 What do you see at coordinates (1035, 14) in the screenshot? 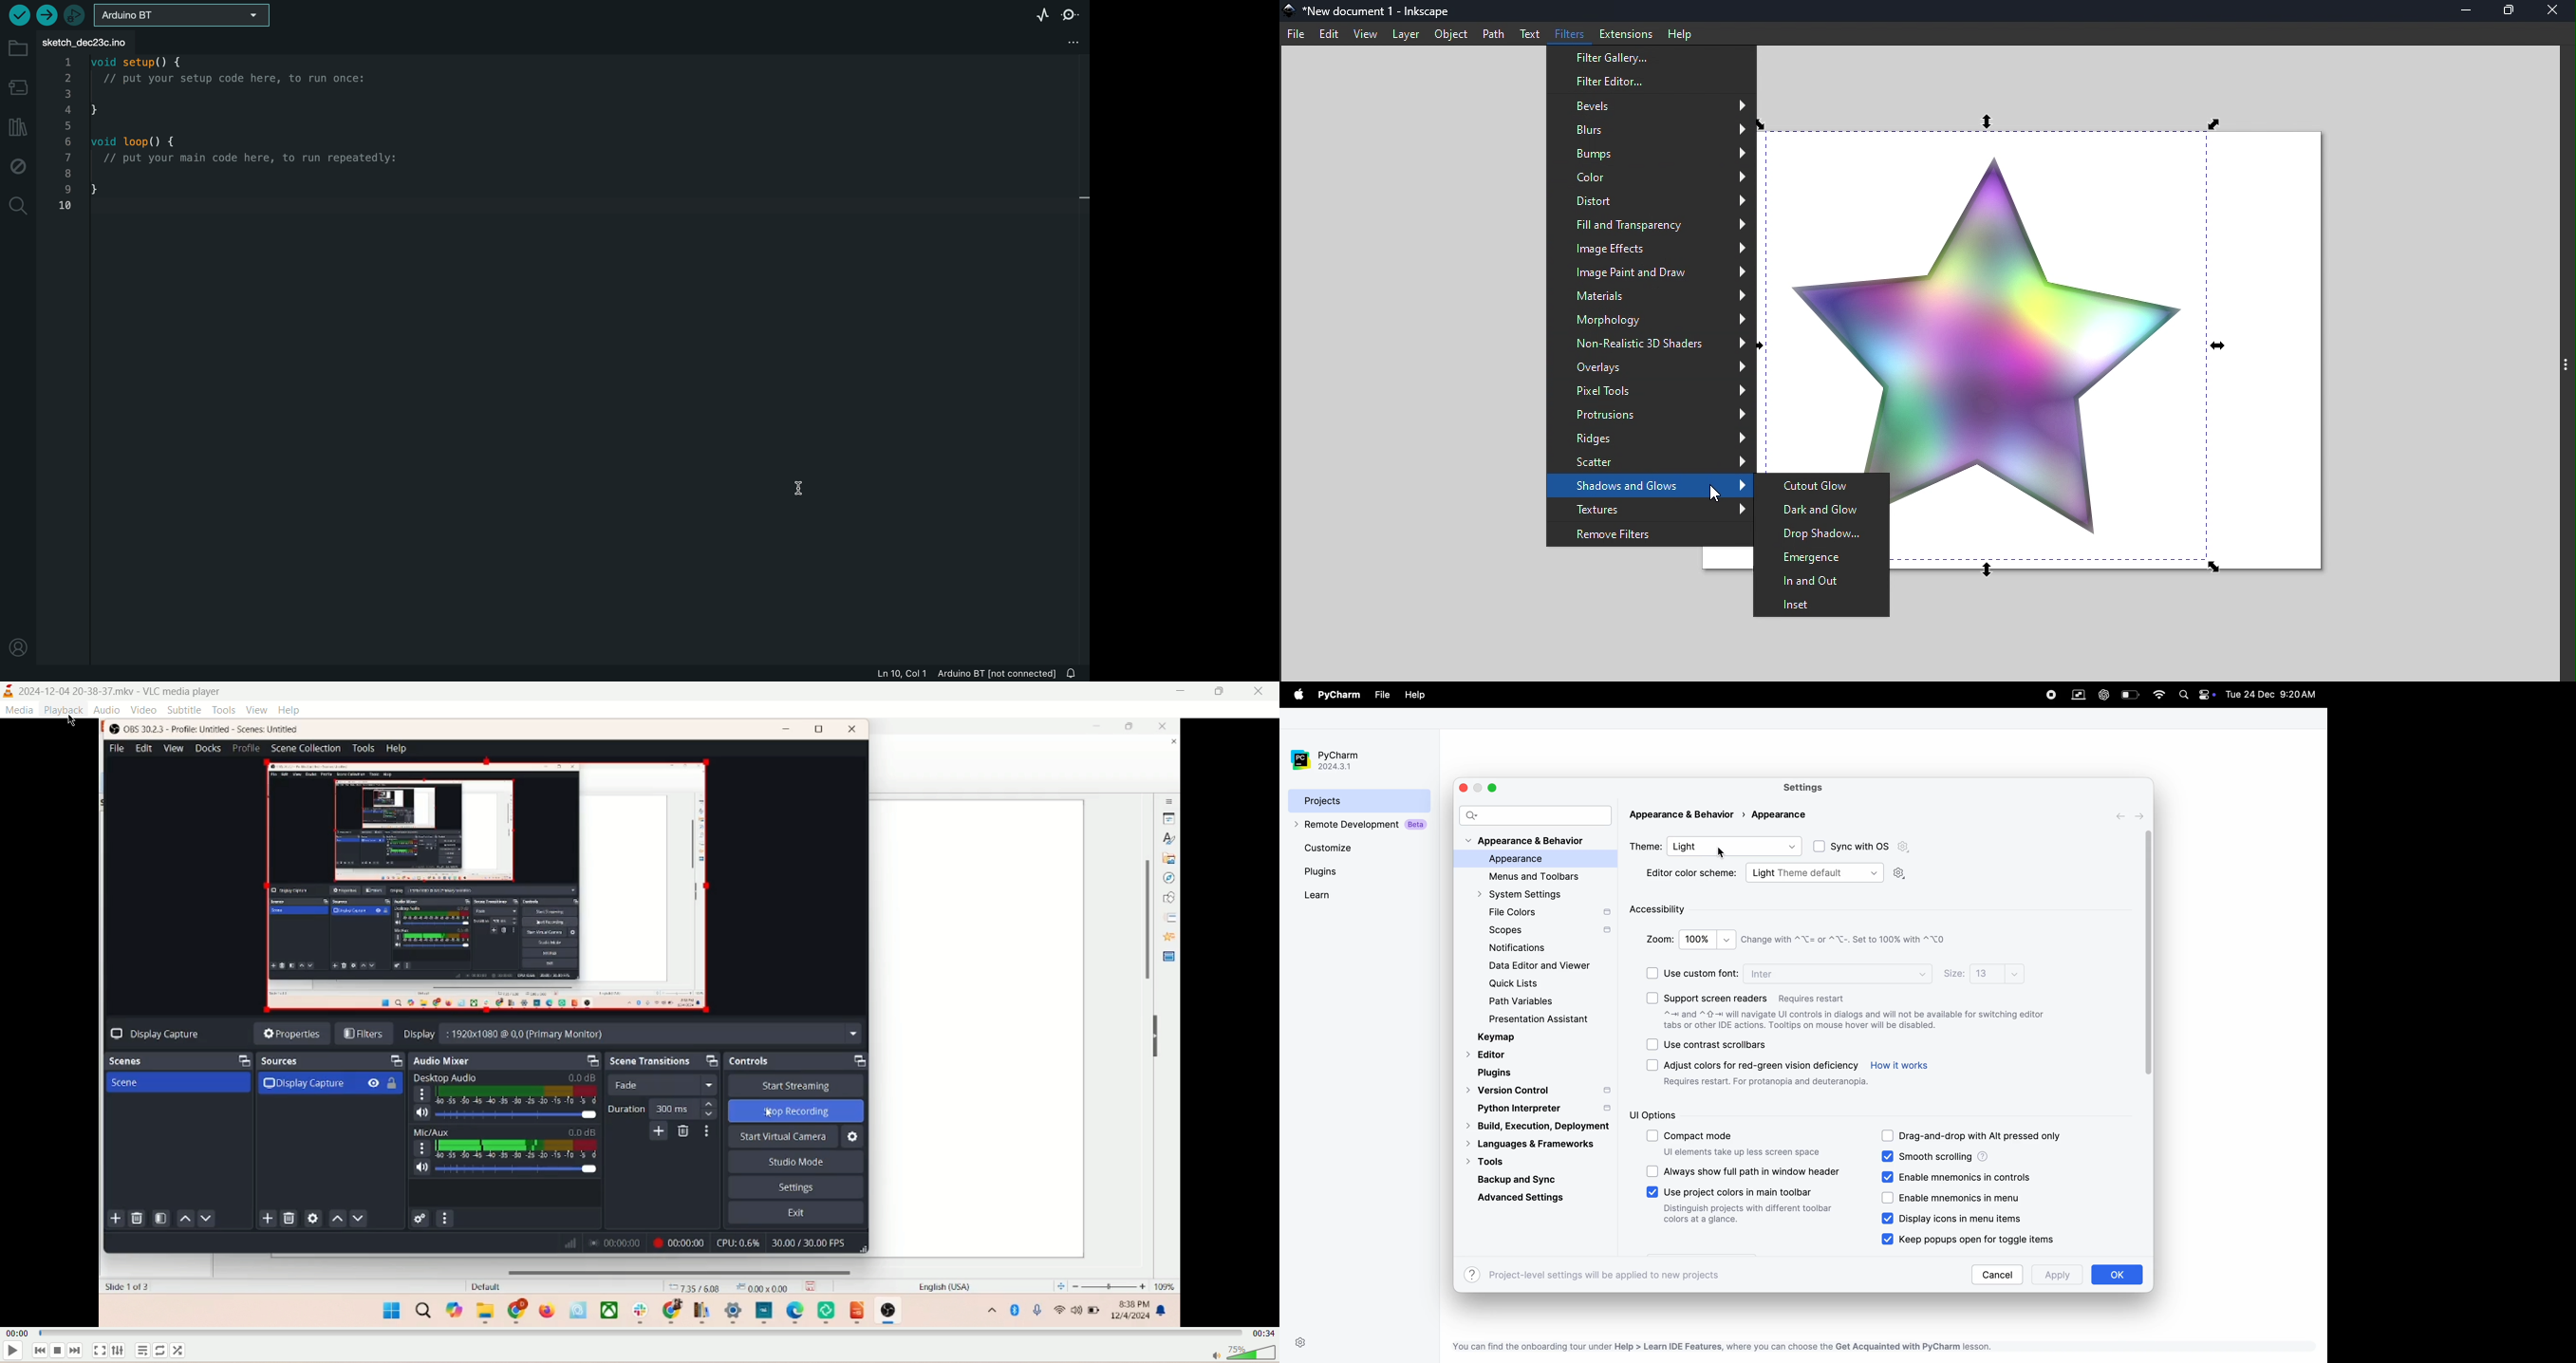
I see `serial plotter` at bounding box center [1035, 14].